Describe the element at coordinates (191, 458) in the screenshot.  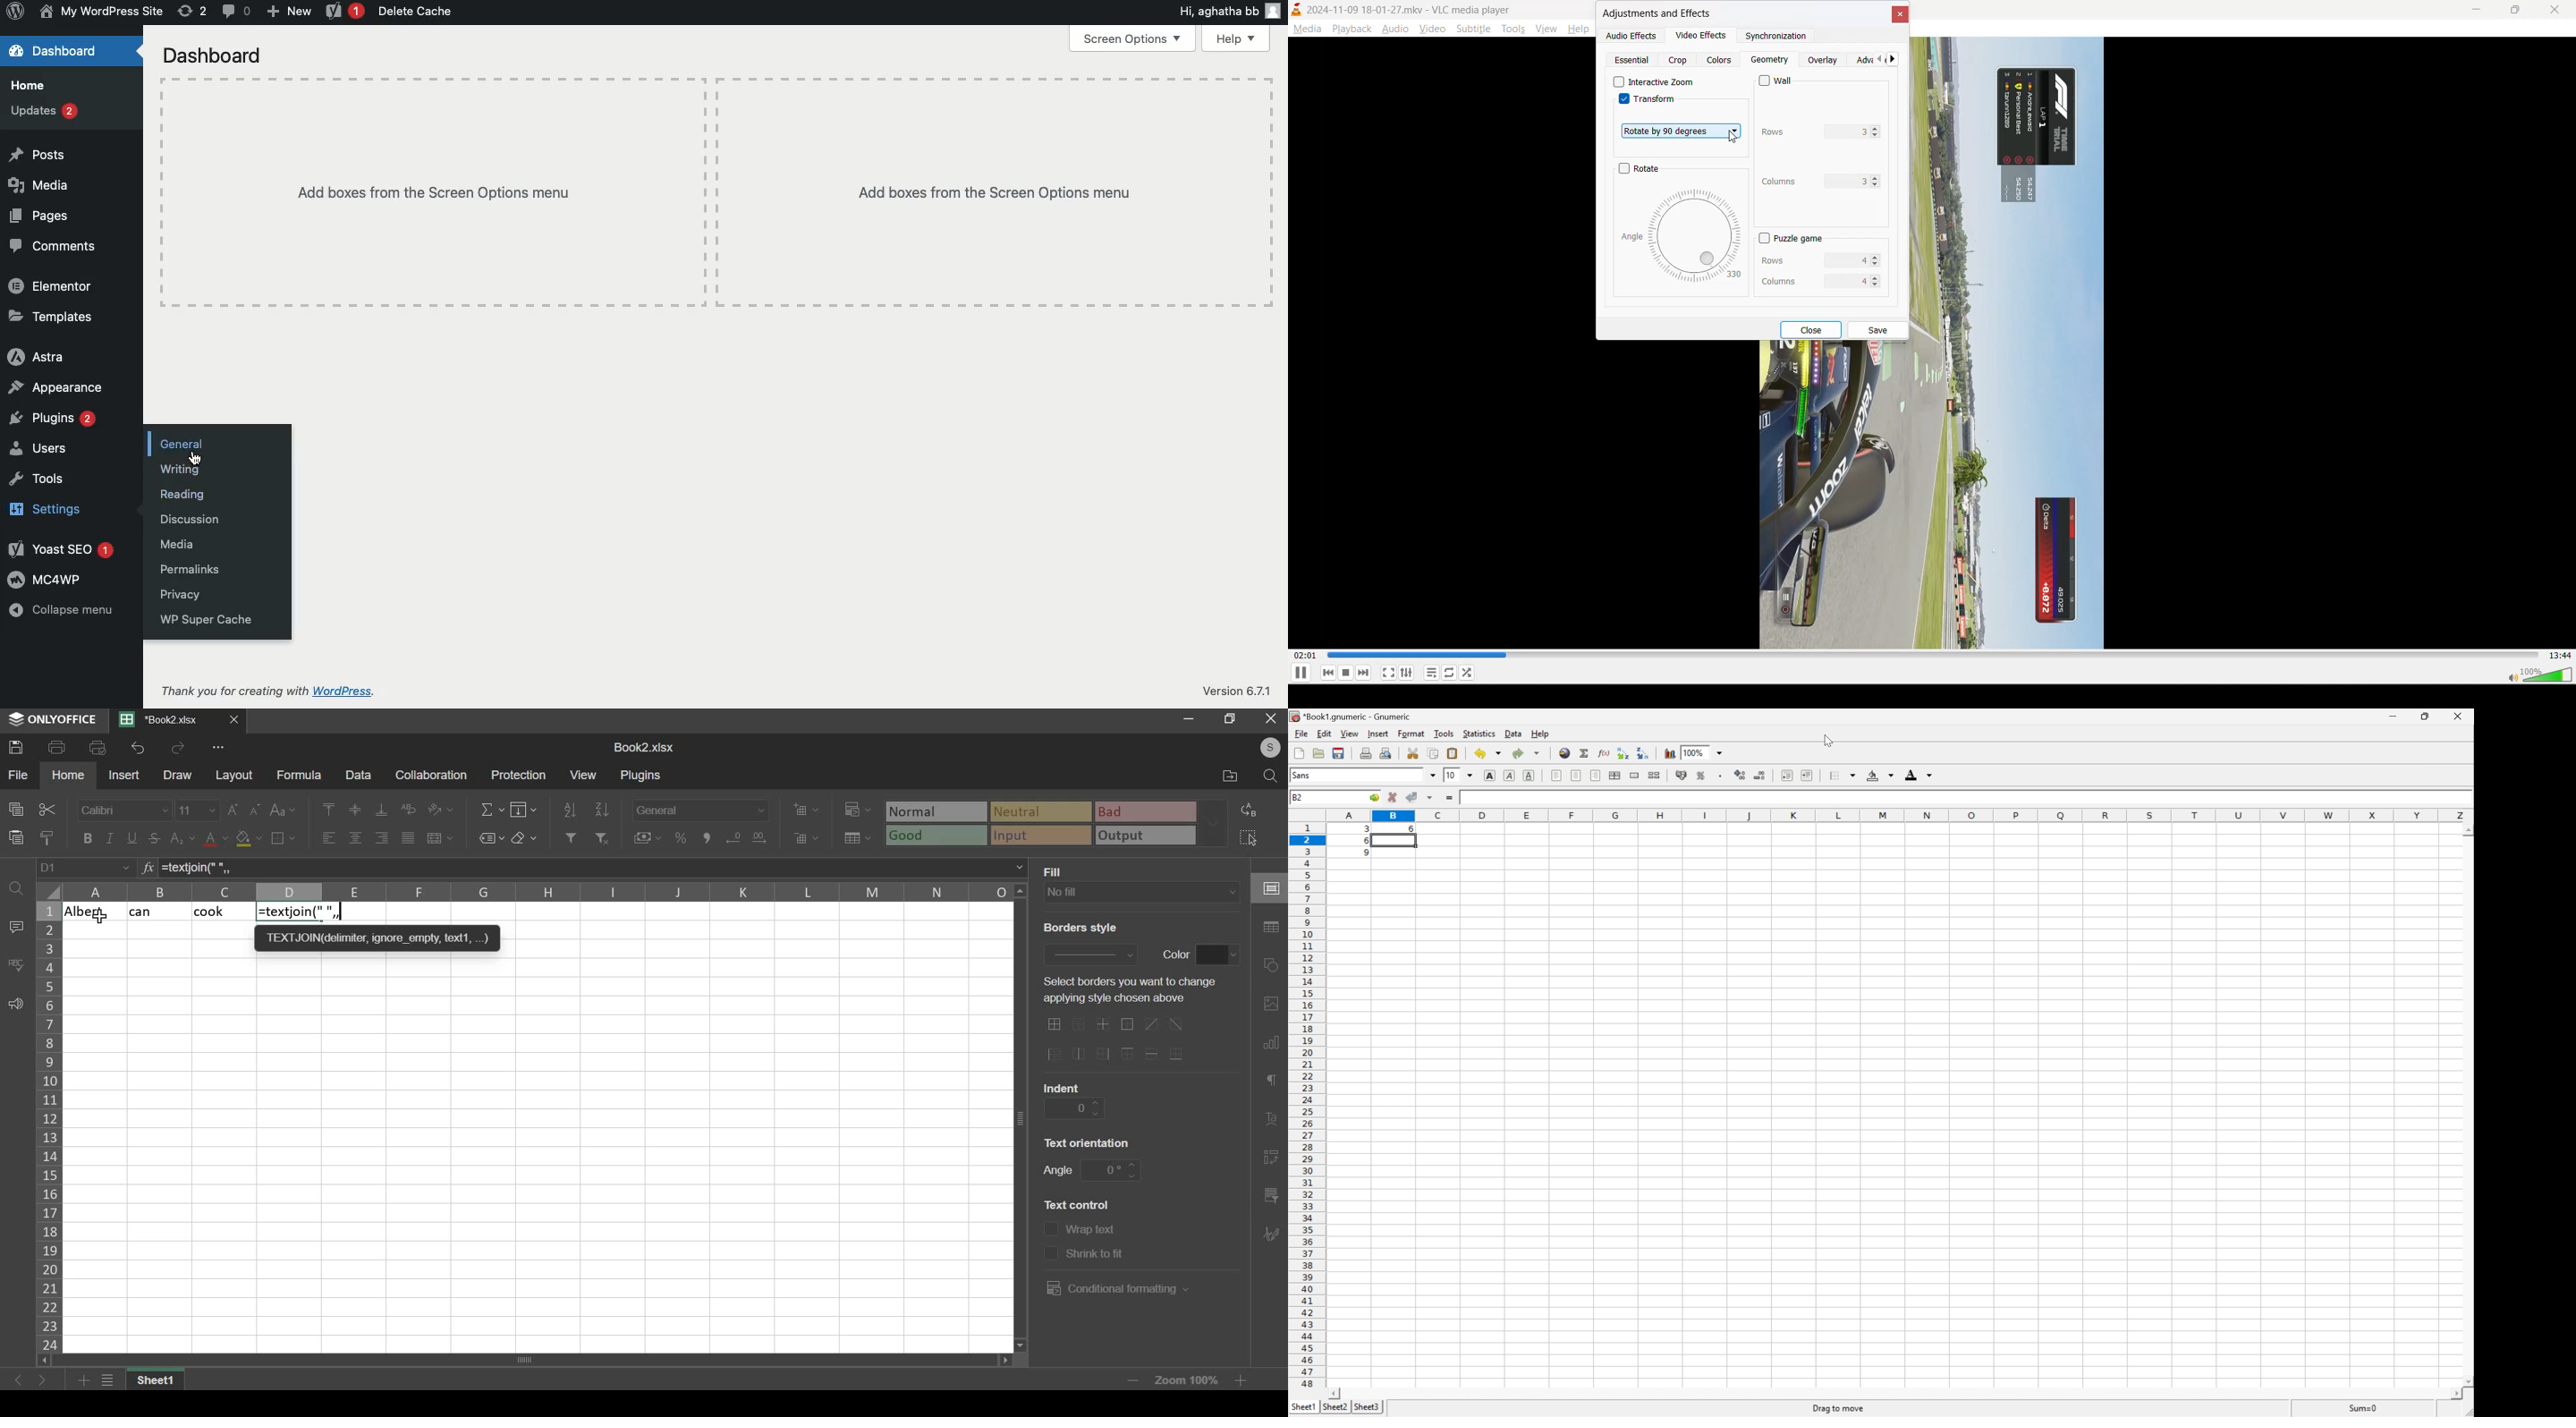
I see `cursor` at that location.